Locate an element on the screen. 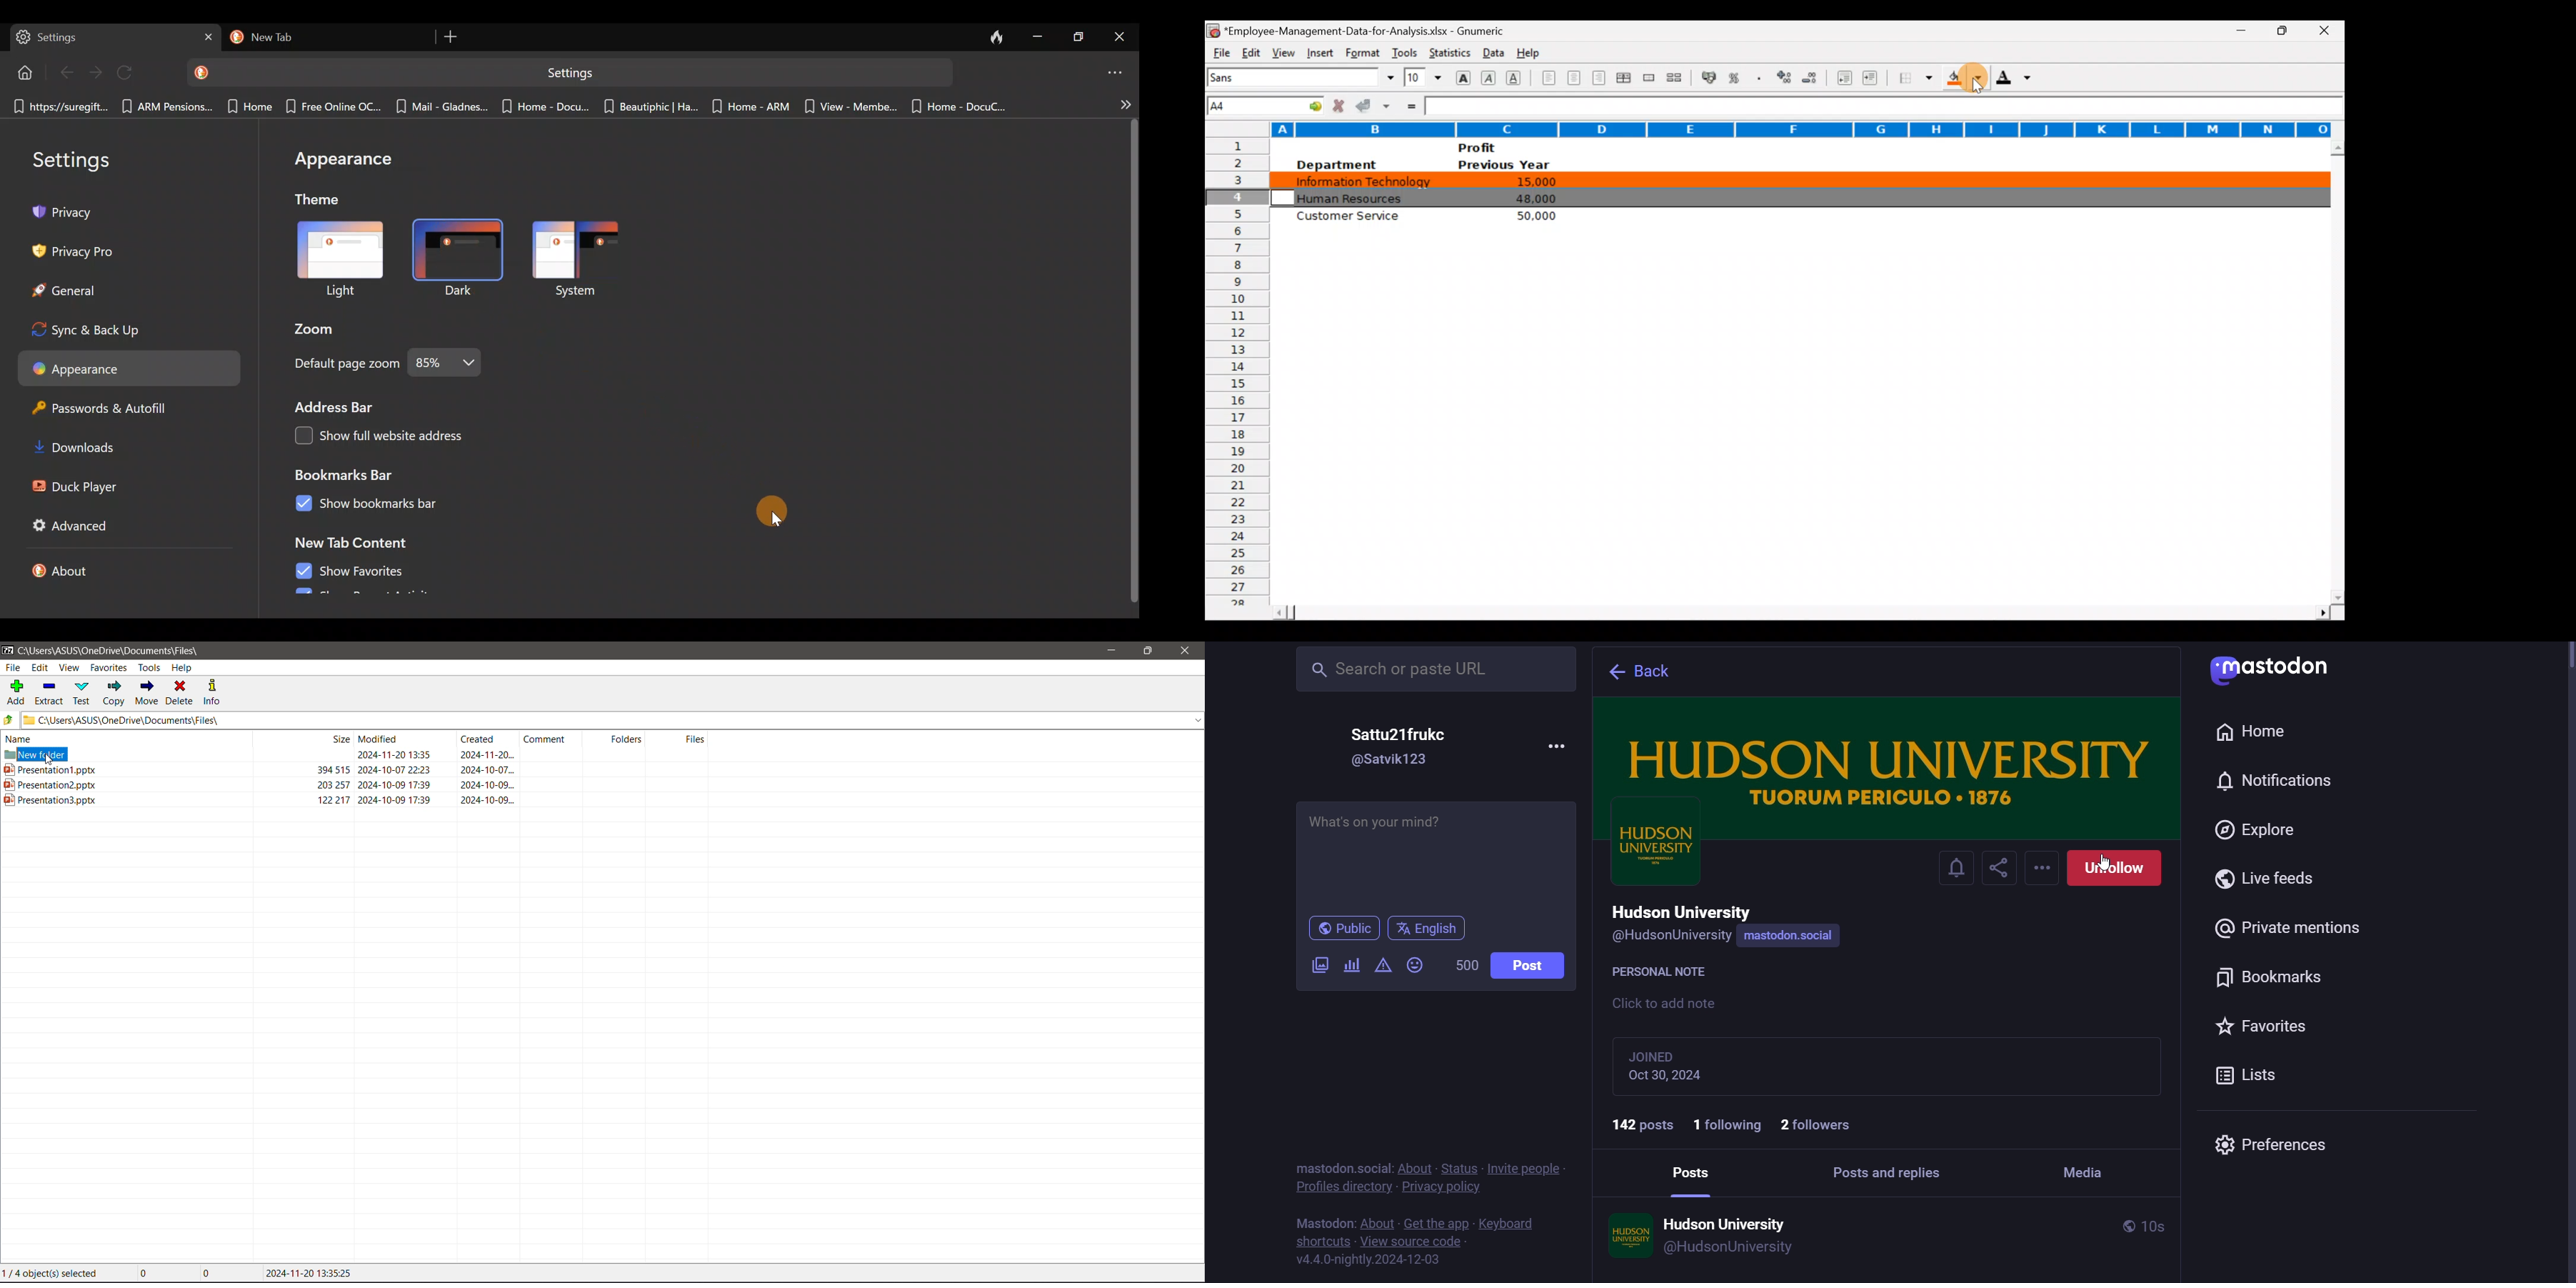 This screenshot has width=2576, height=1288. post is located at coordinates (1535, 969).